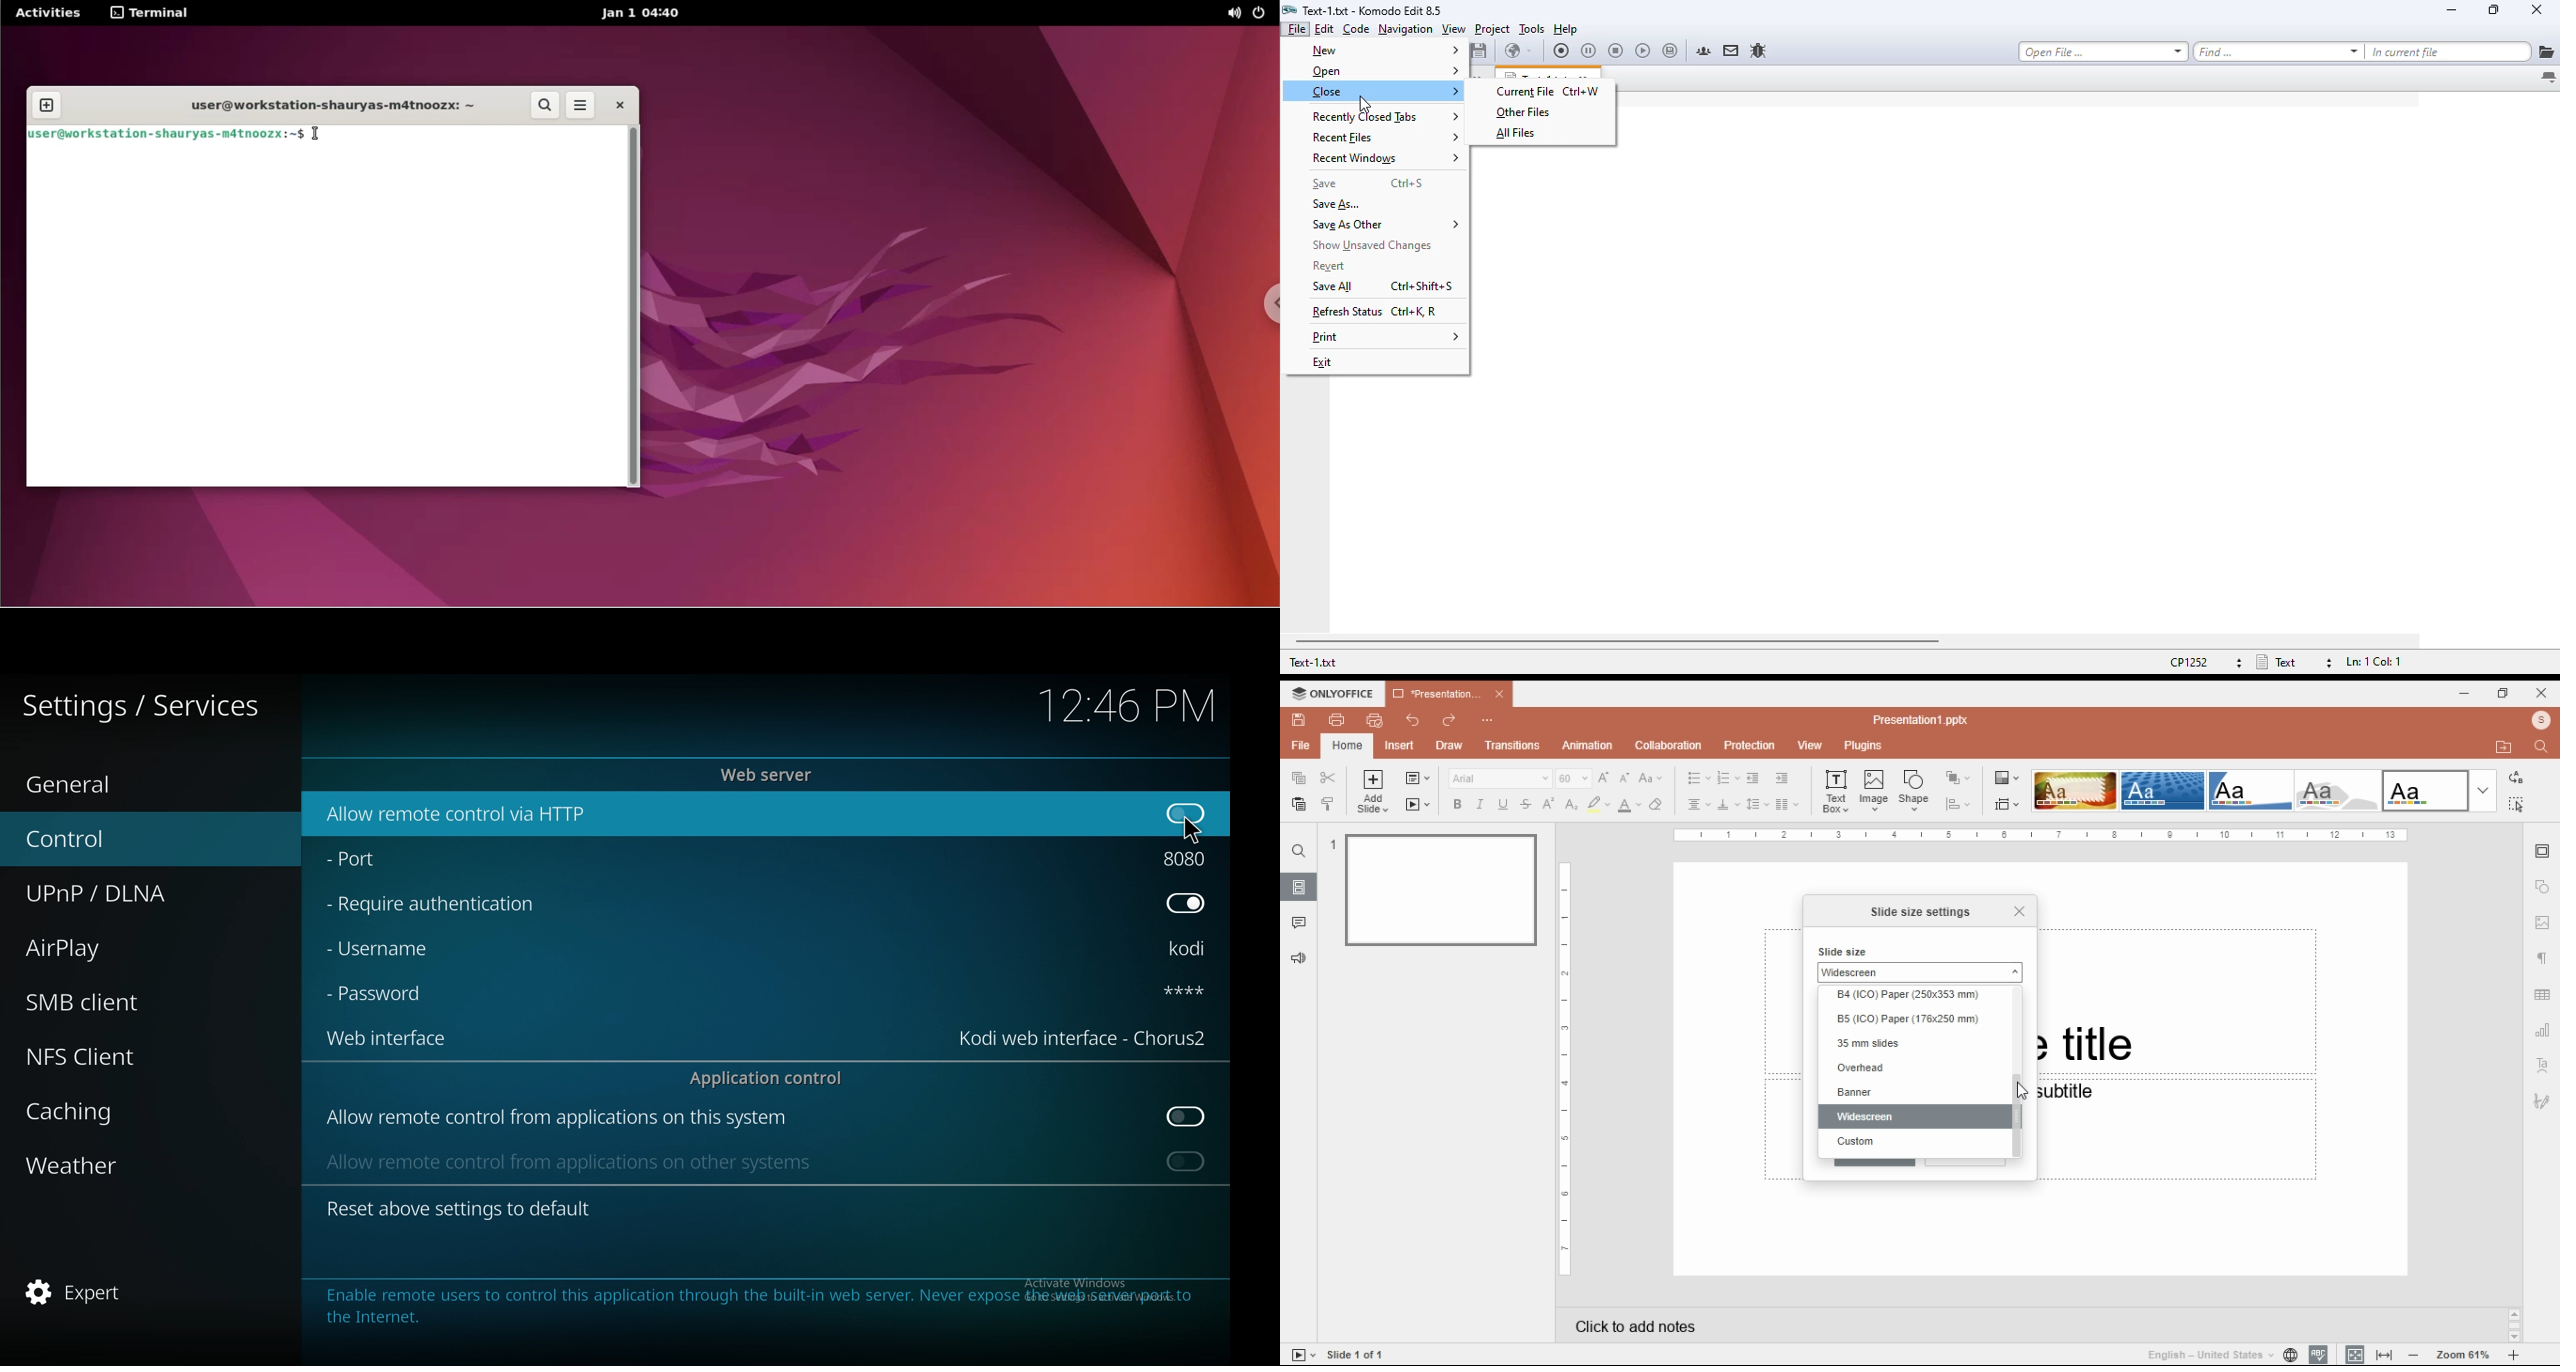 This screenshot has width=2576, height=1372. I want to click on weather, so click(117, 1168).